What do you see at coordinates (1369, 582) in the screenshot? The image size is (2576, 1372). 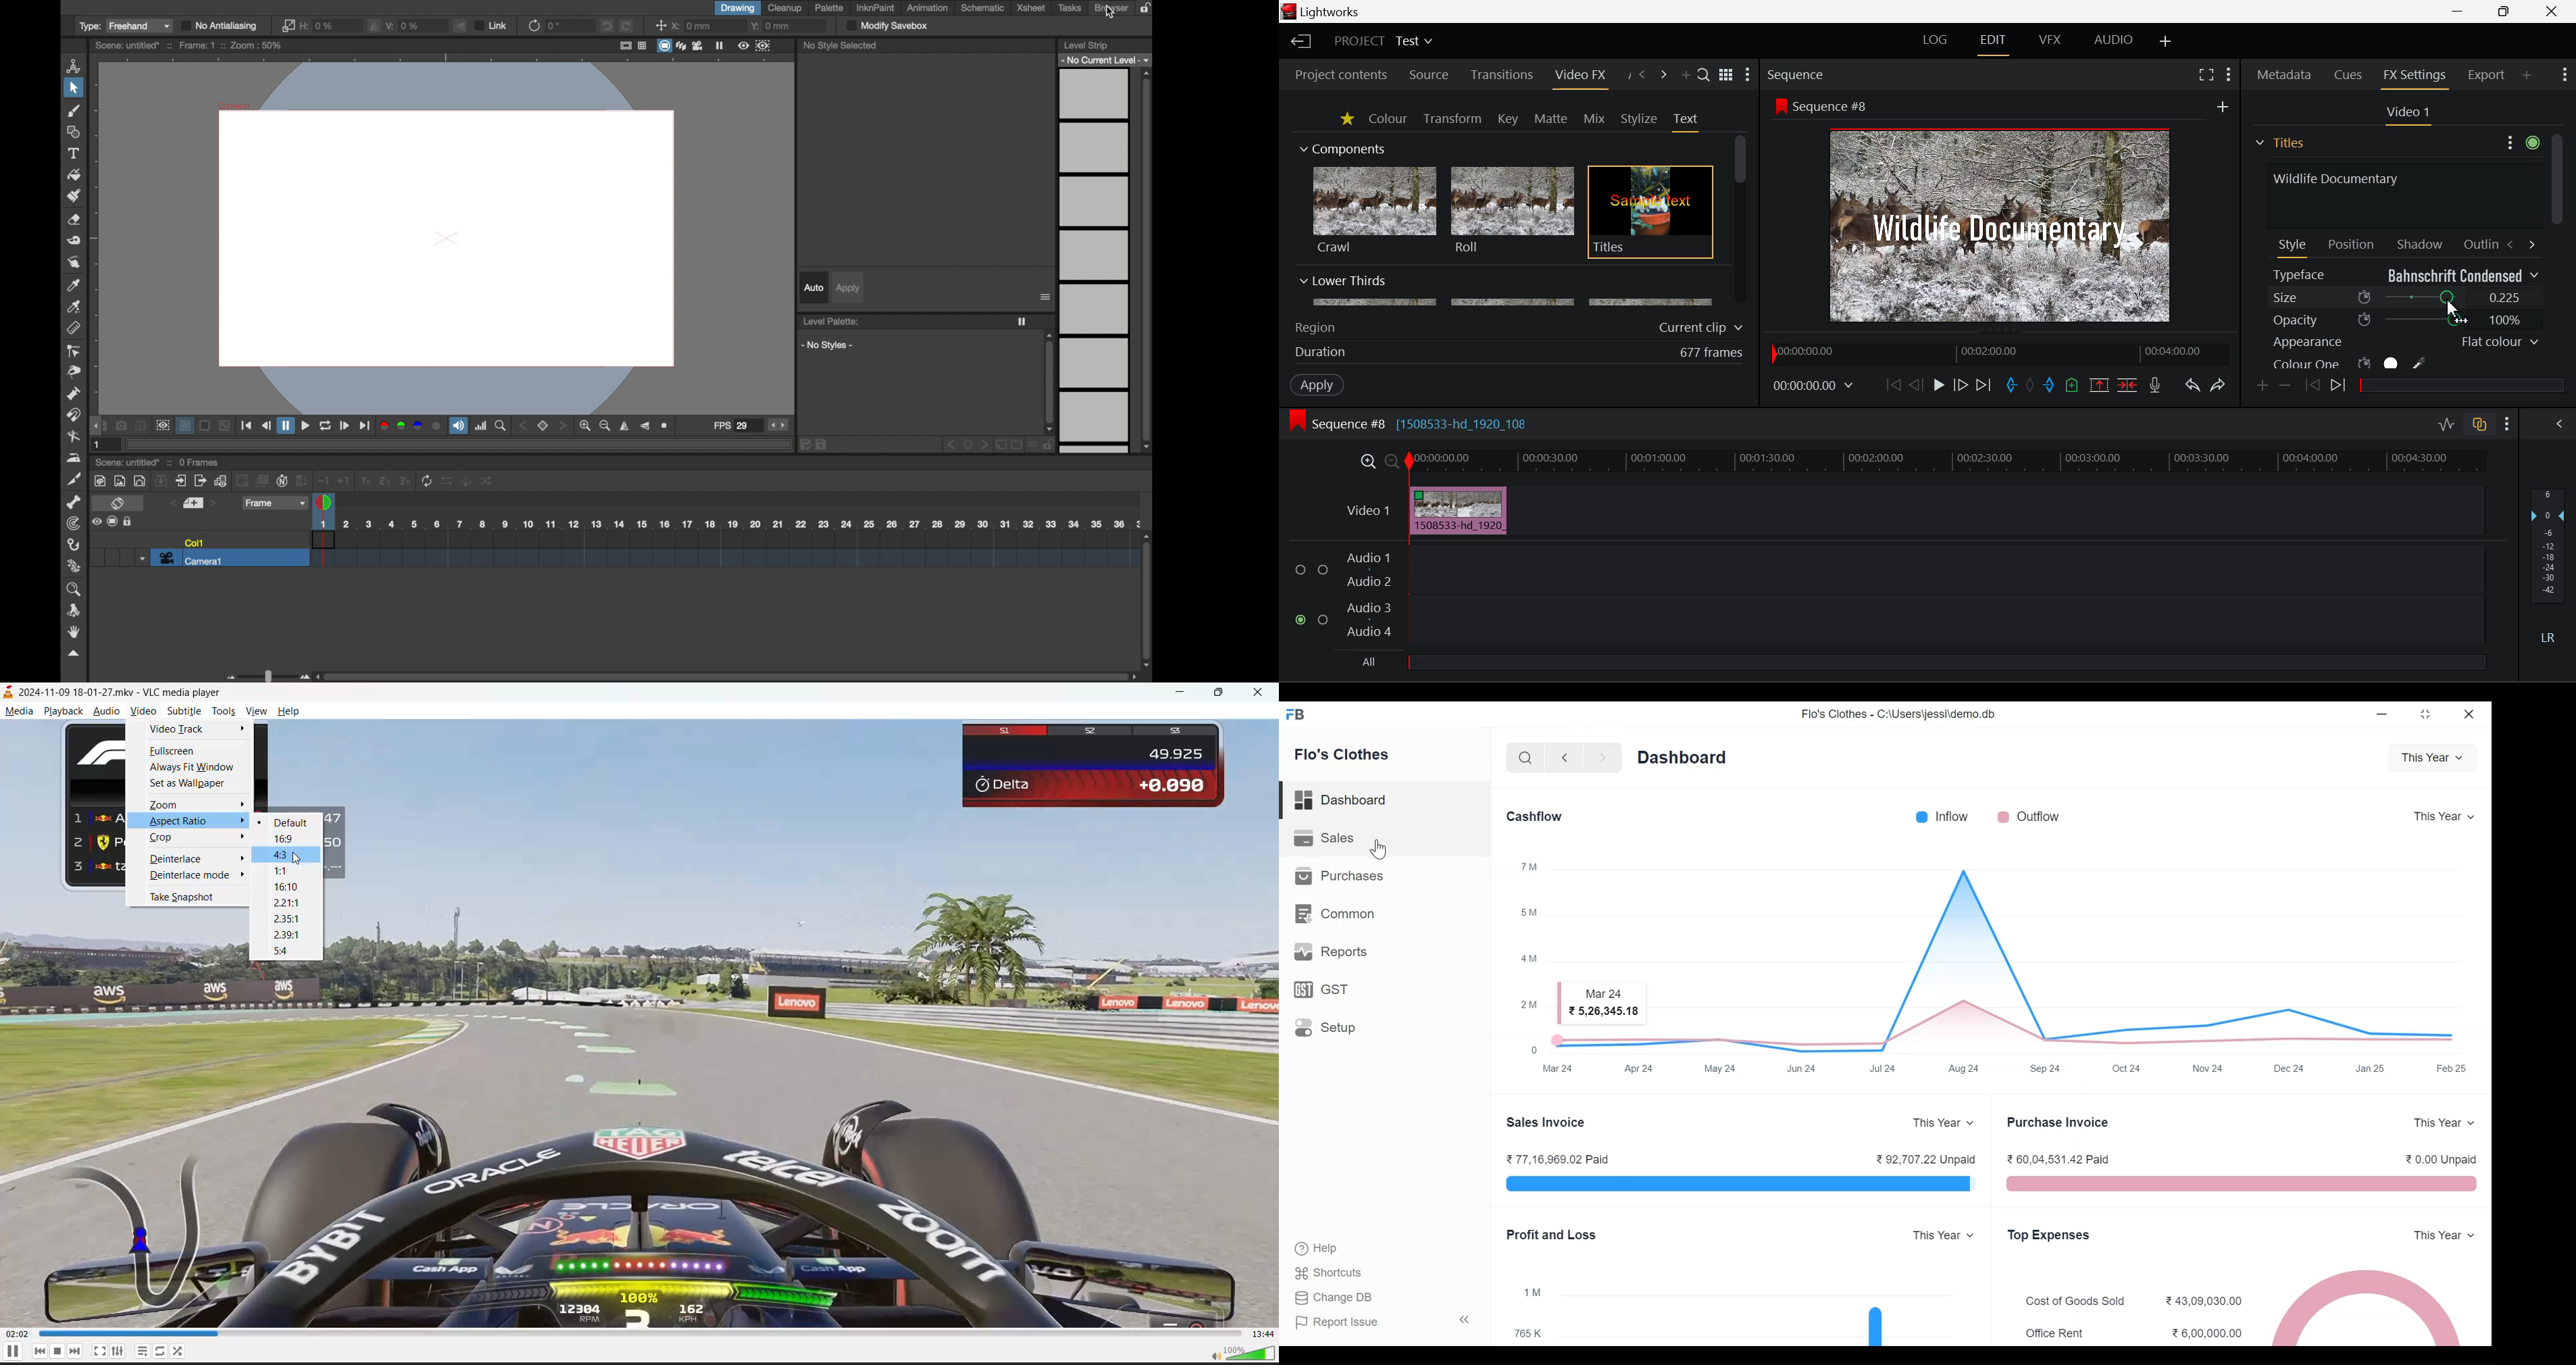 I see `Audio 2` at bounding box center [1369, 582].